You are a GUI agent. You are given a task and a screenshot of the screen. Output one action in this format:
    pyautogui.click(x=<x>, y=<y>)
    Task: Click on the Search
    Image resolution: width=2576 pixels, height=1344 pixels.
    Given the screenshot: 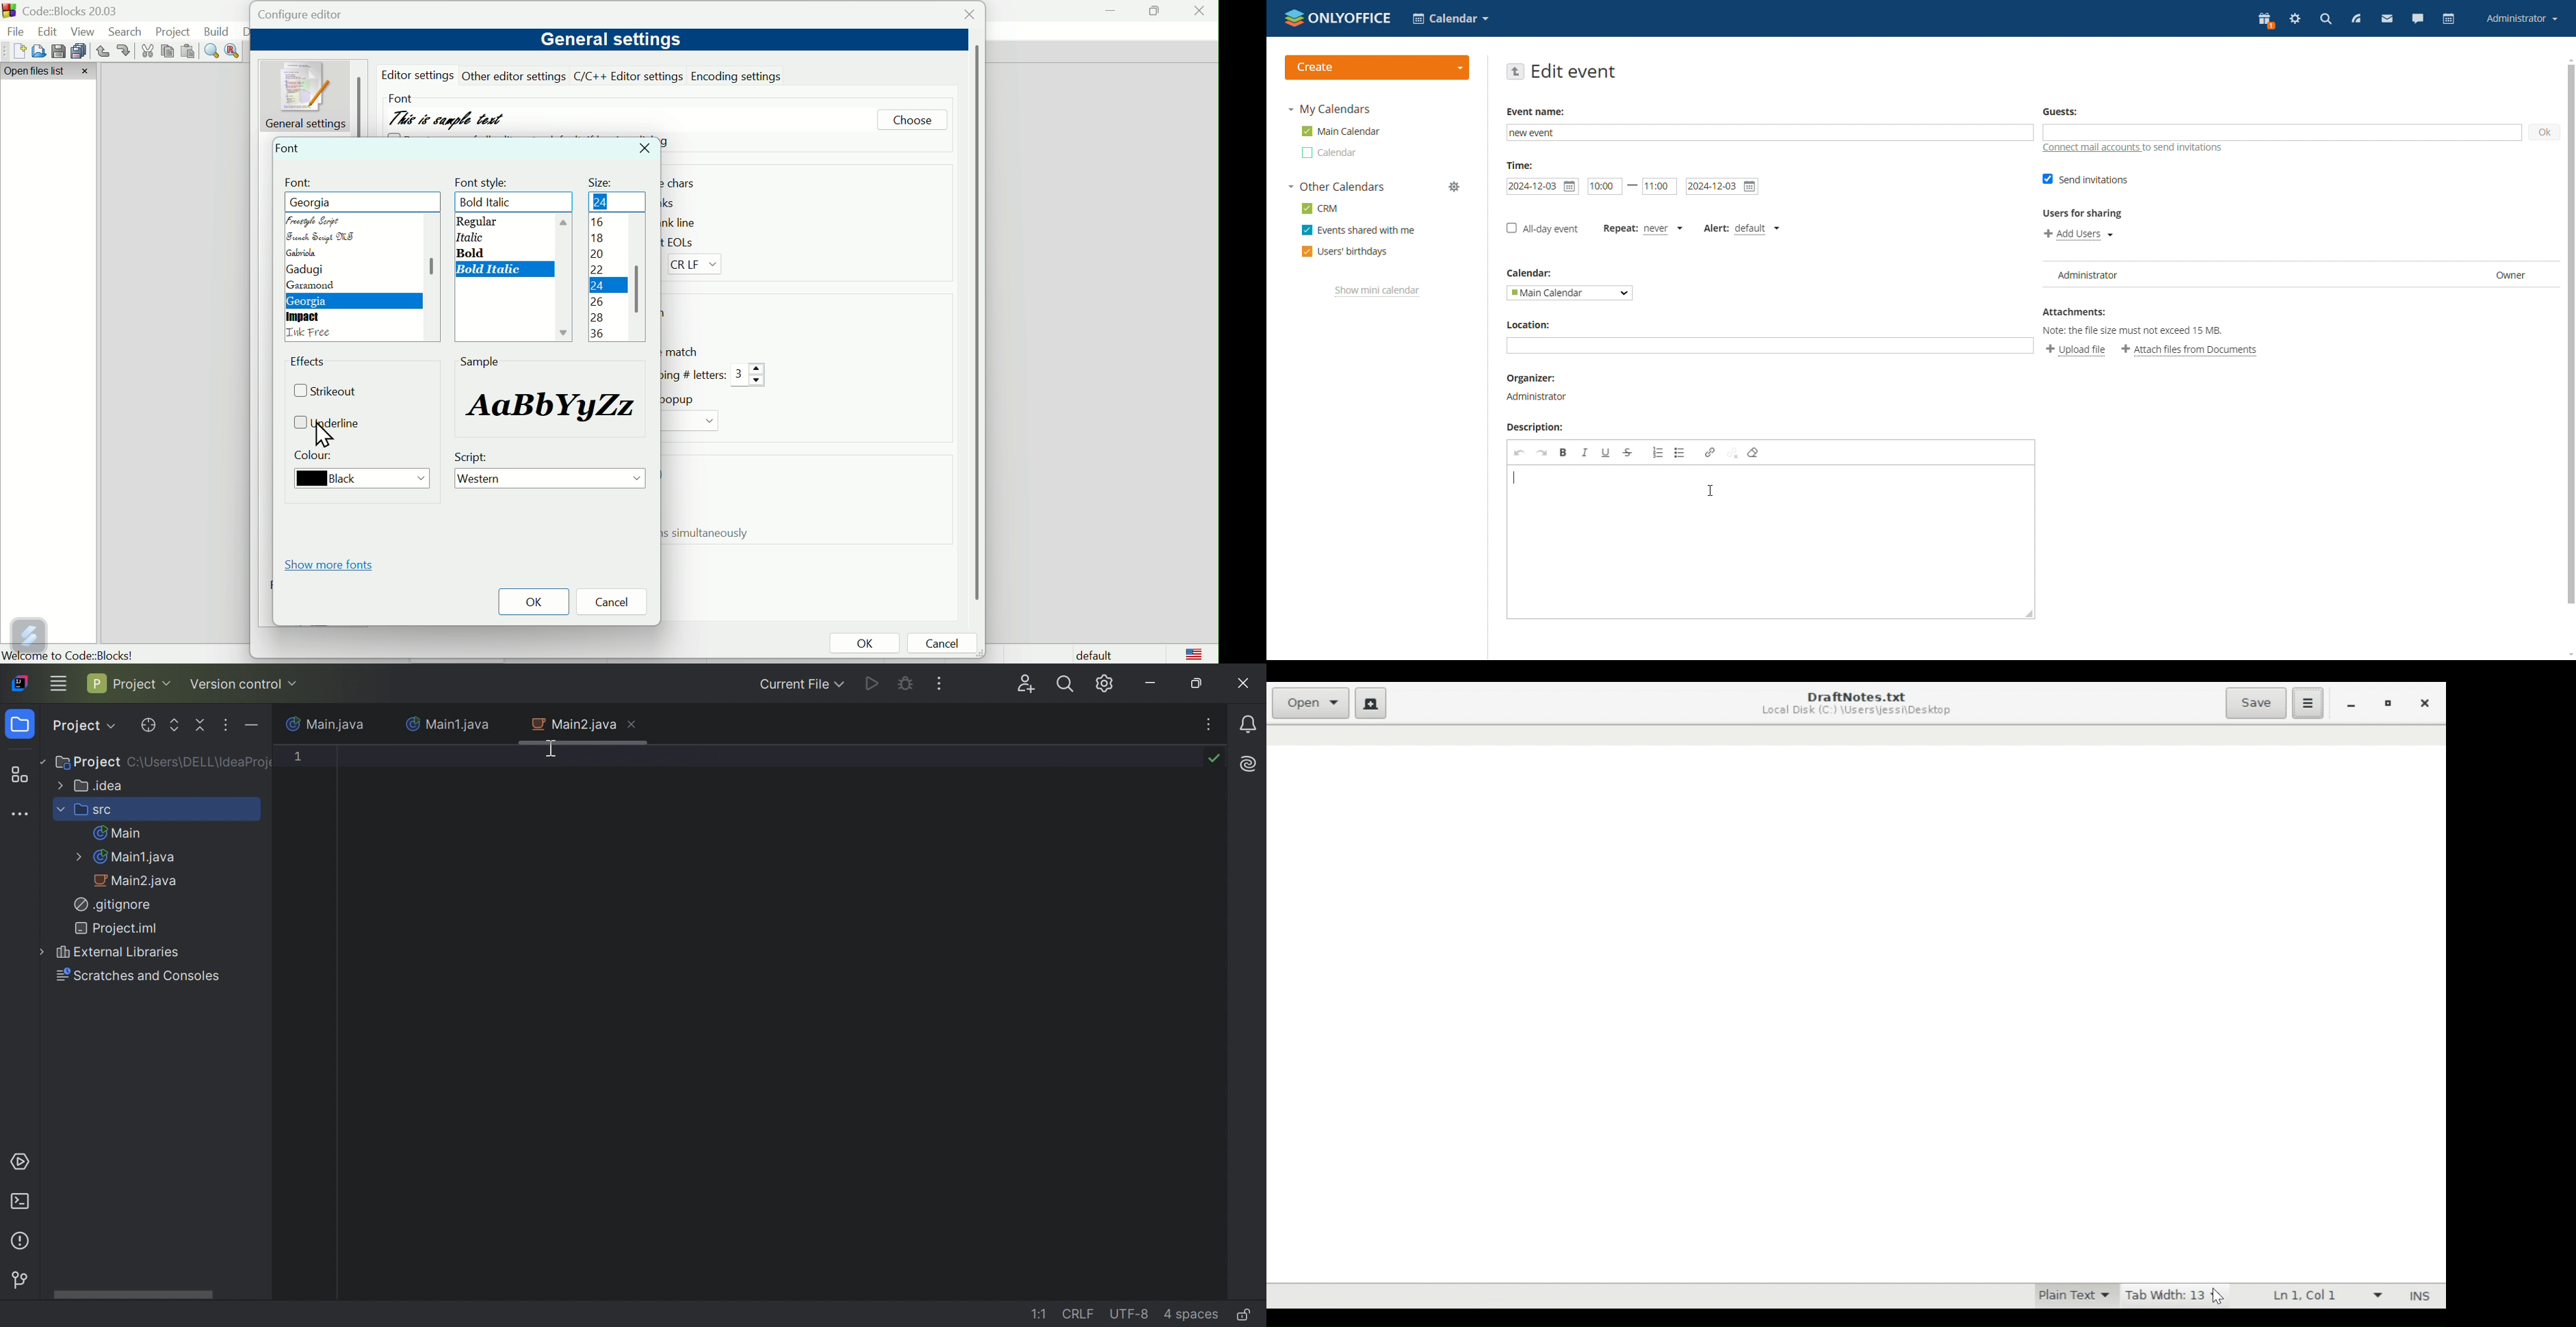 What is the action you would take?
    pyautogui.click(x=129, y=32)
    